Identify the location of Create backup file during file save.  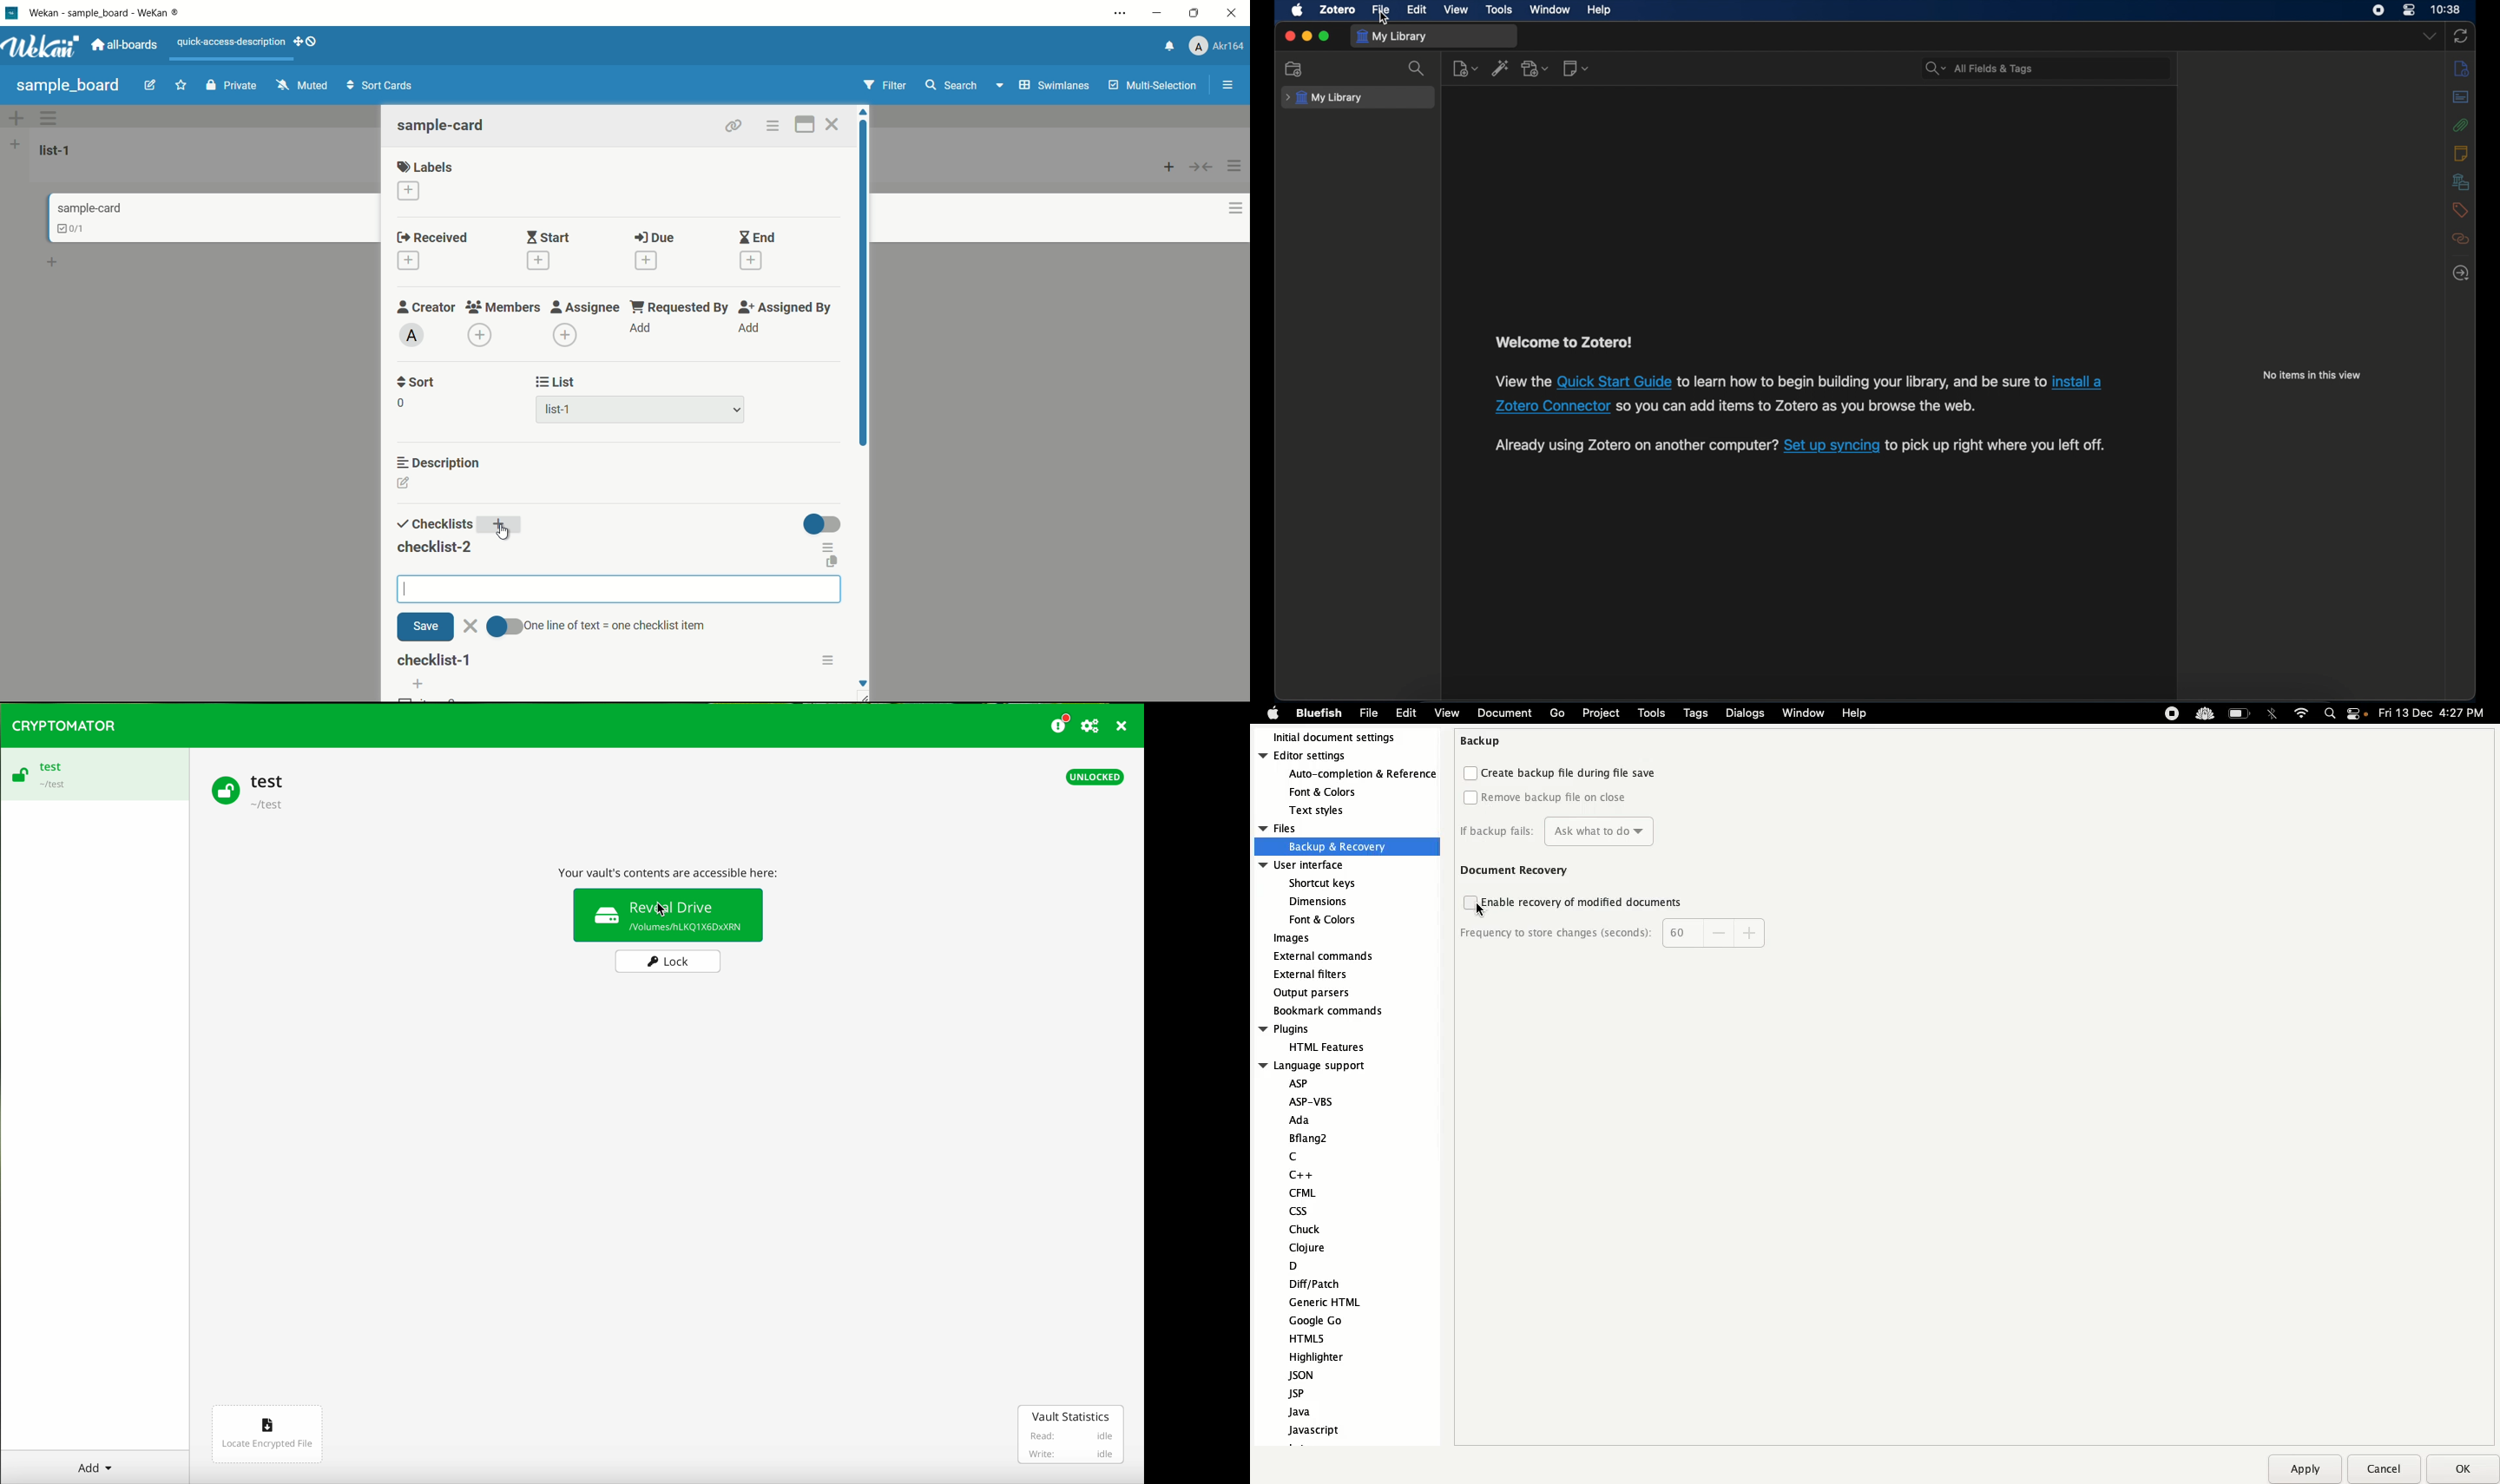
(1563, 773).